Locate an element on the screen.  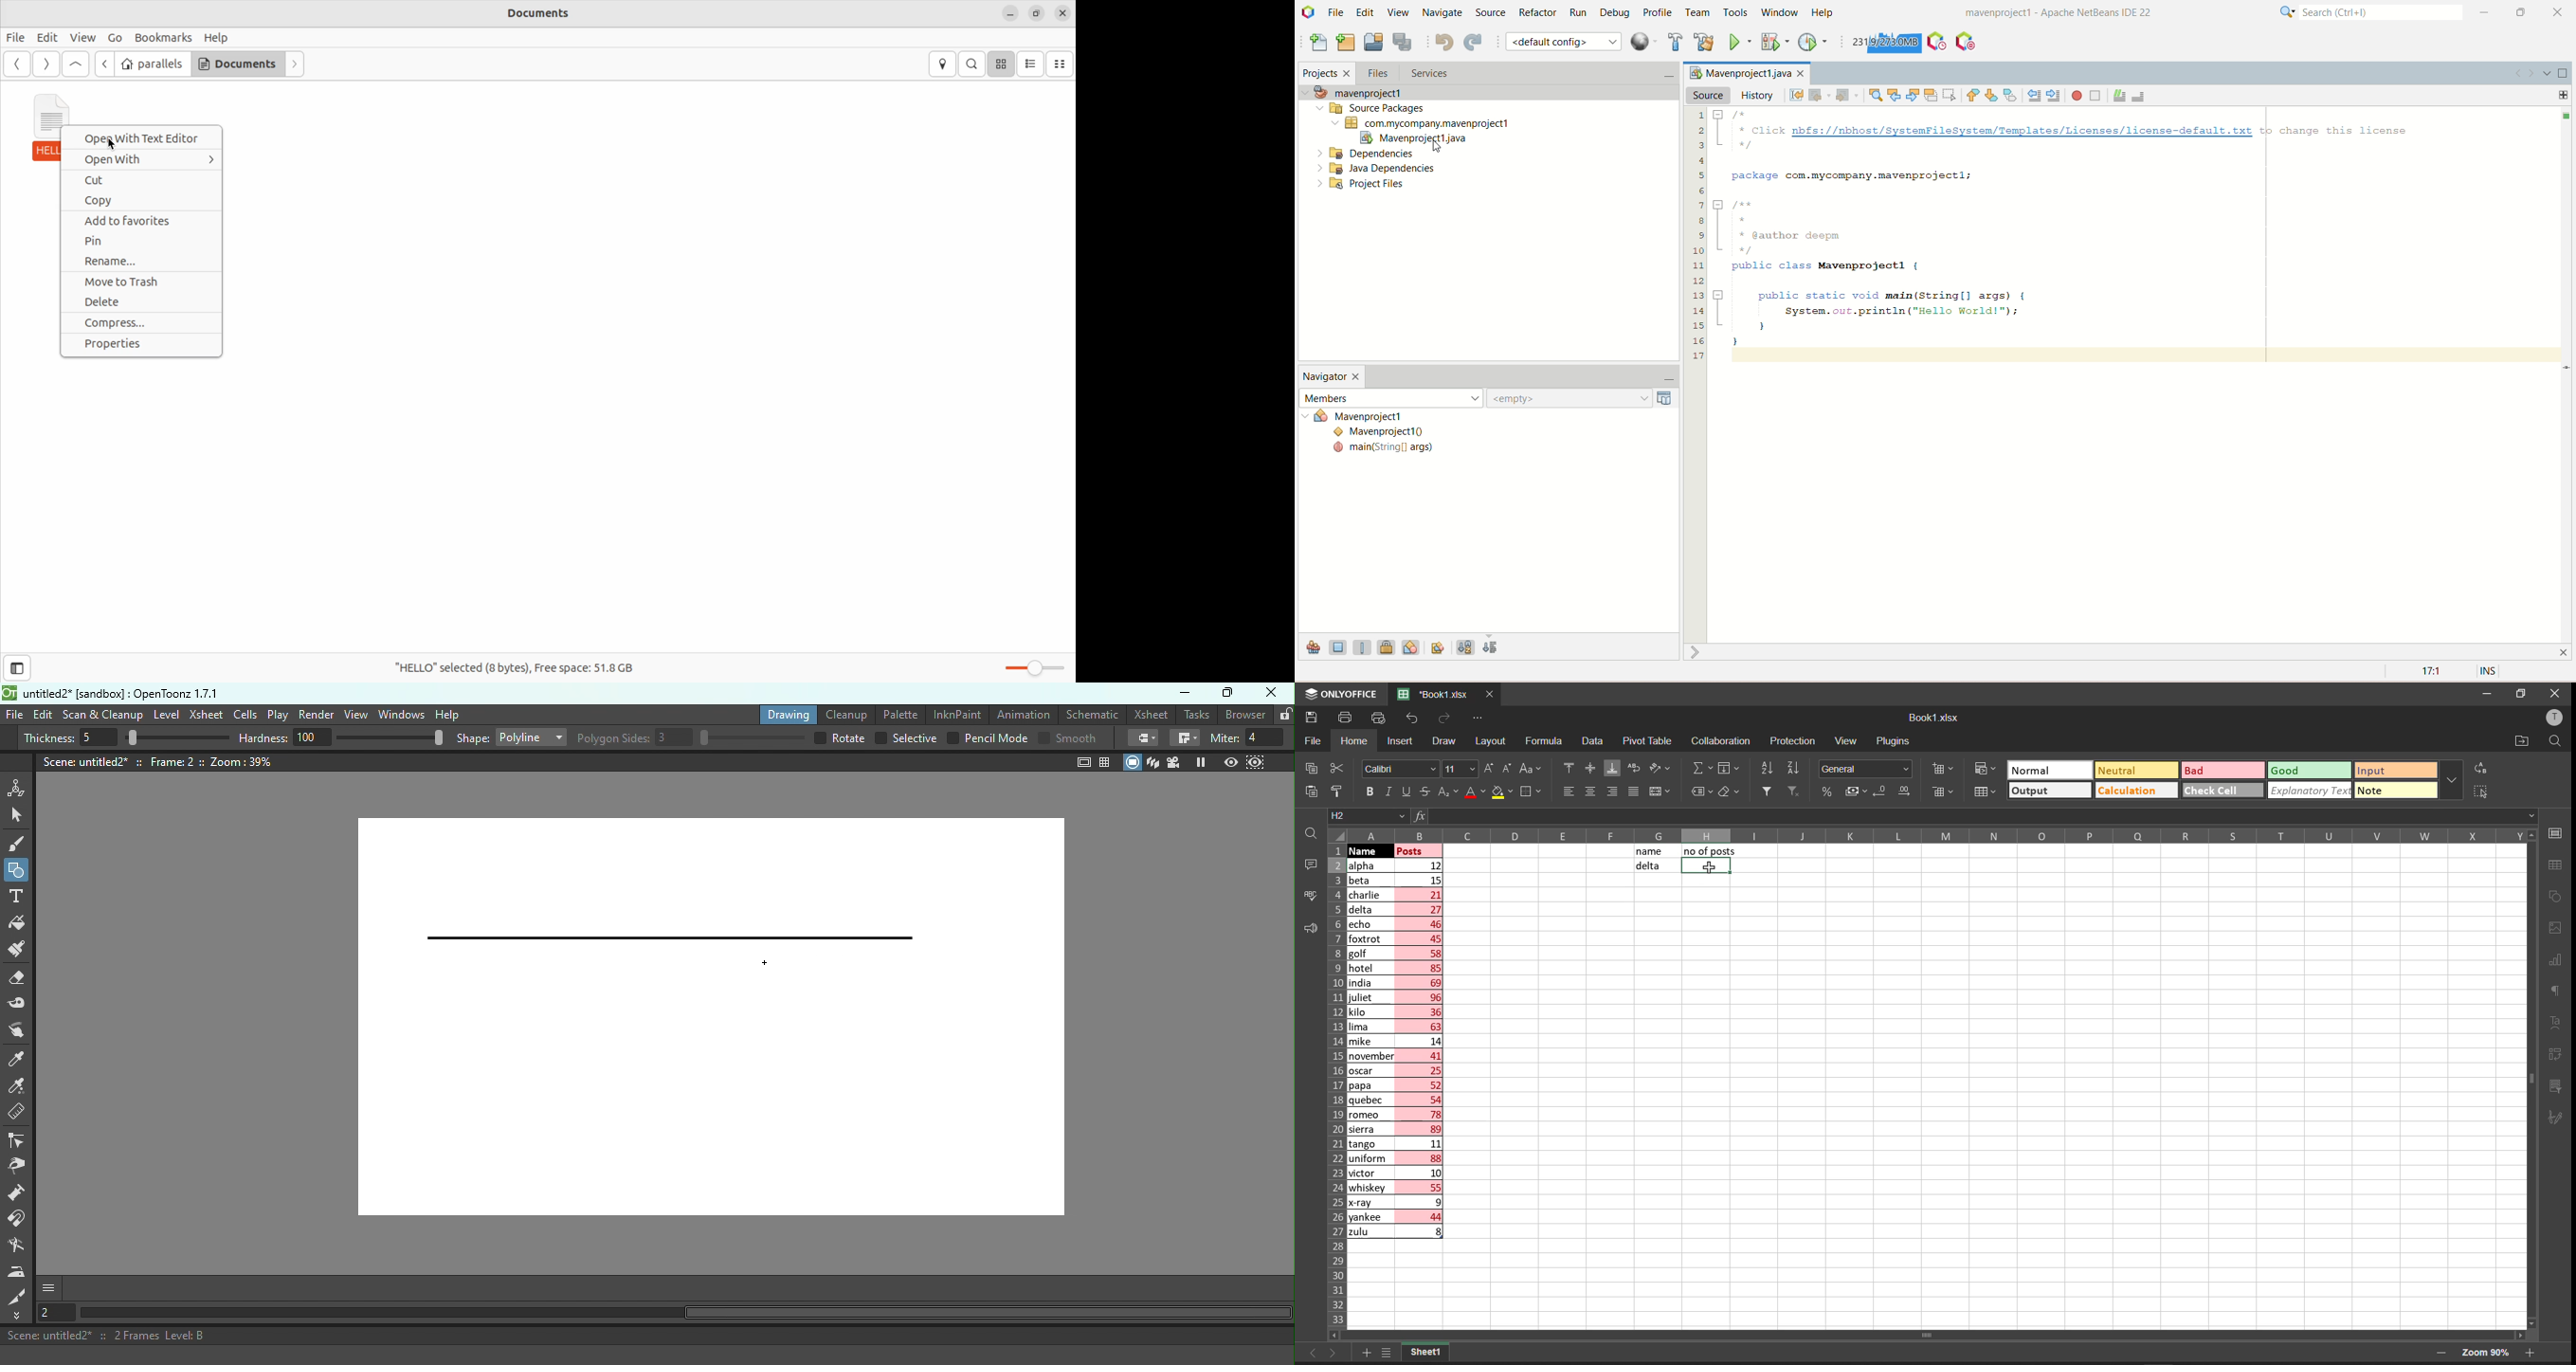
zoom in is located at coordinates (2532, 1354).